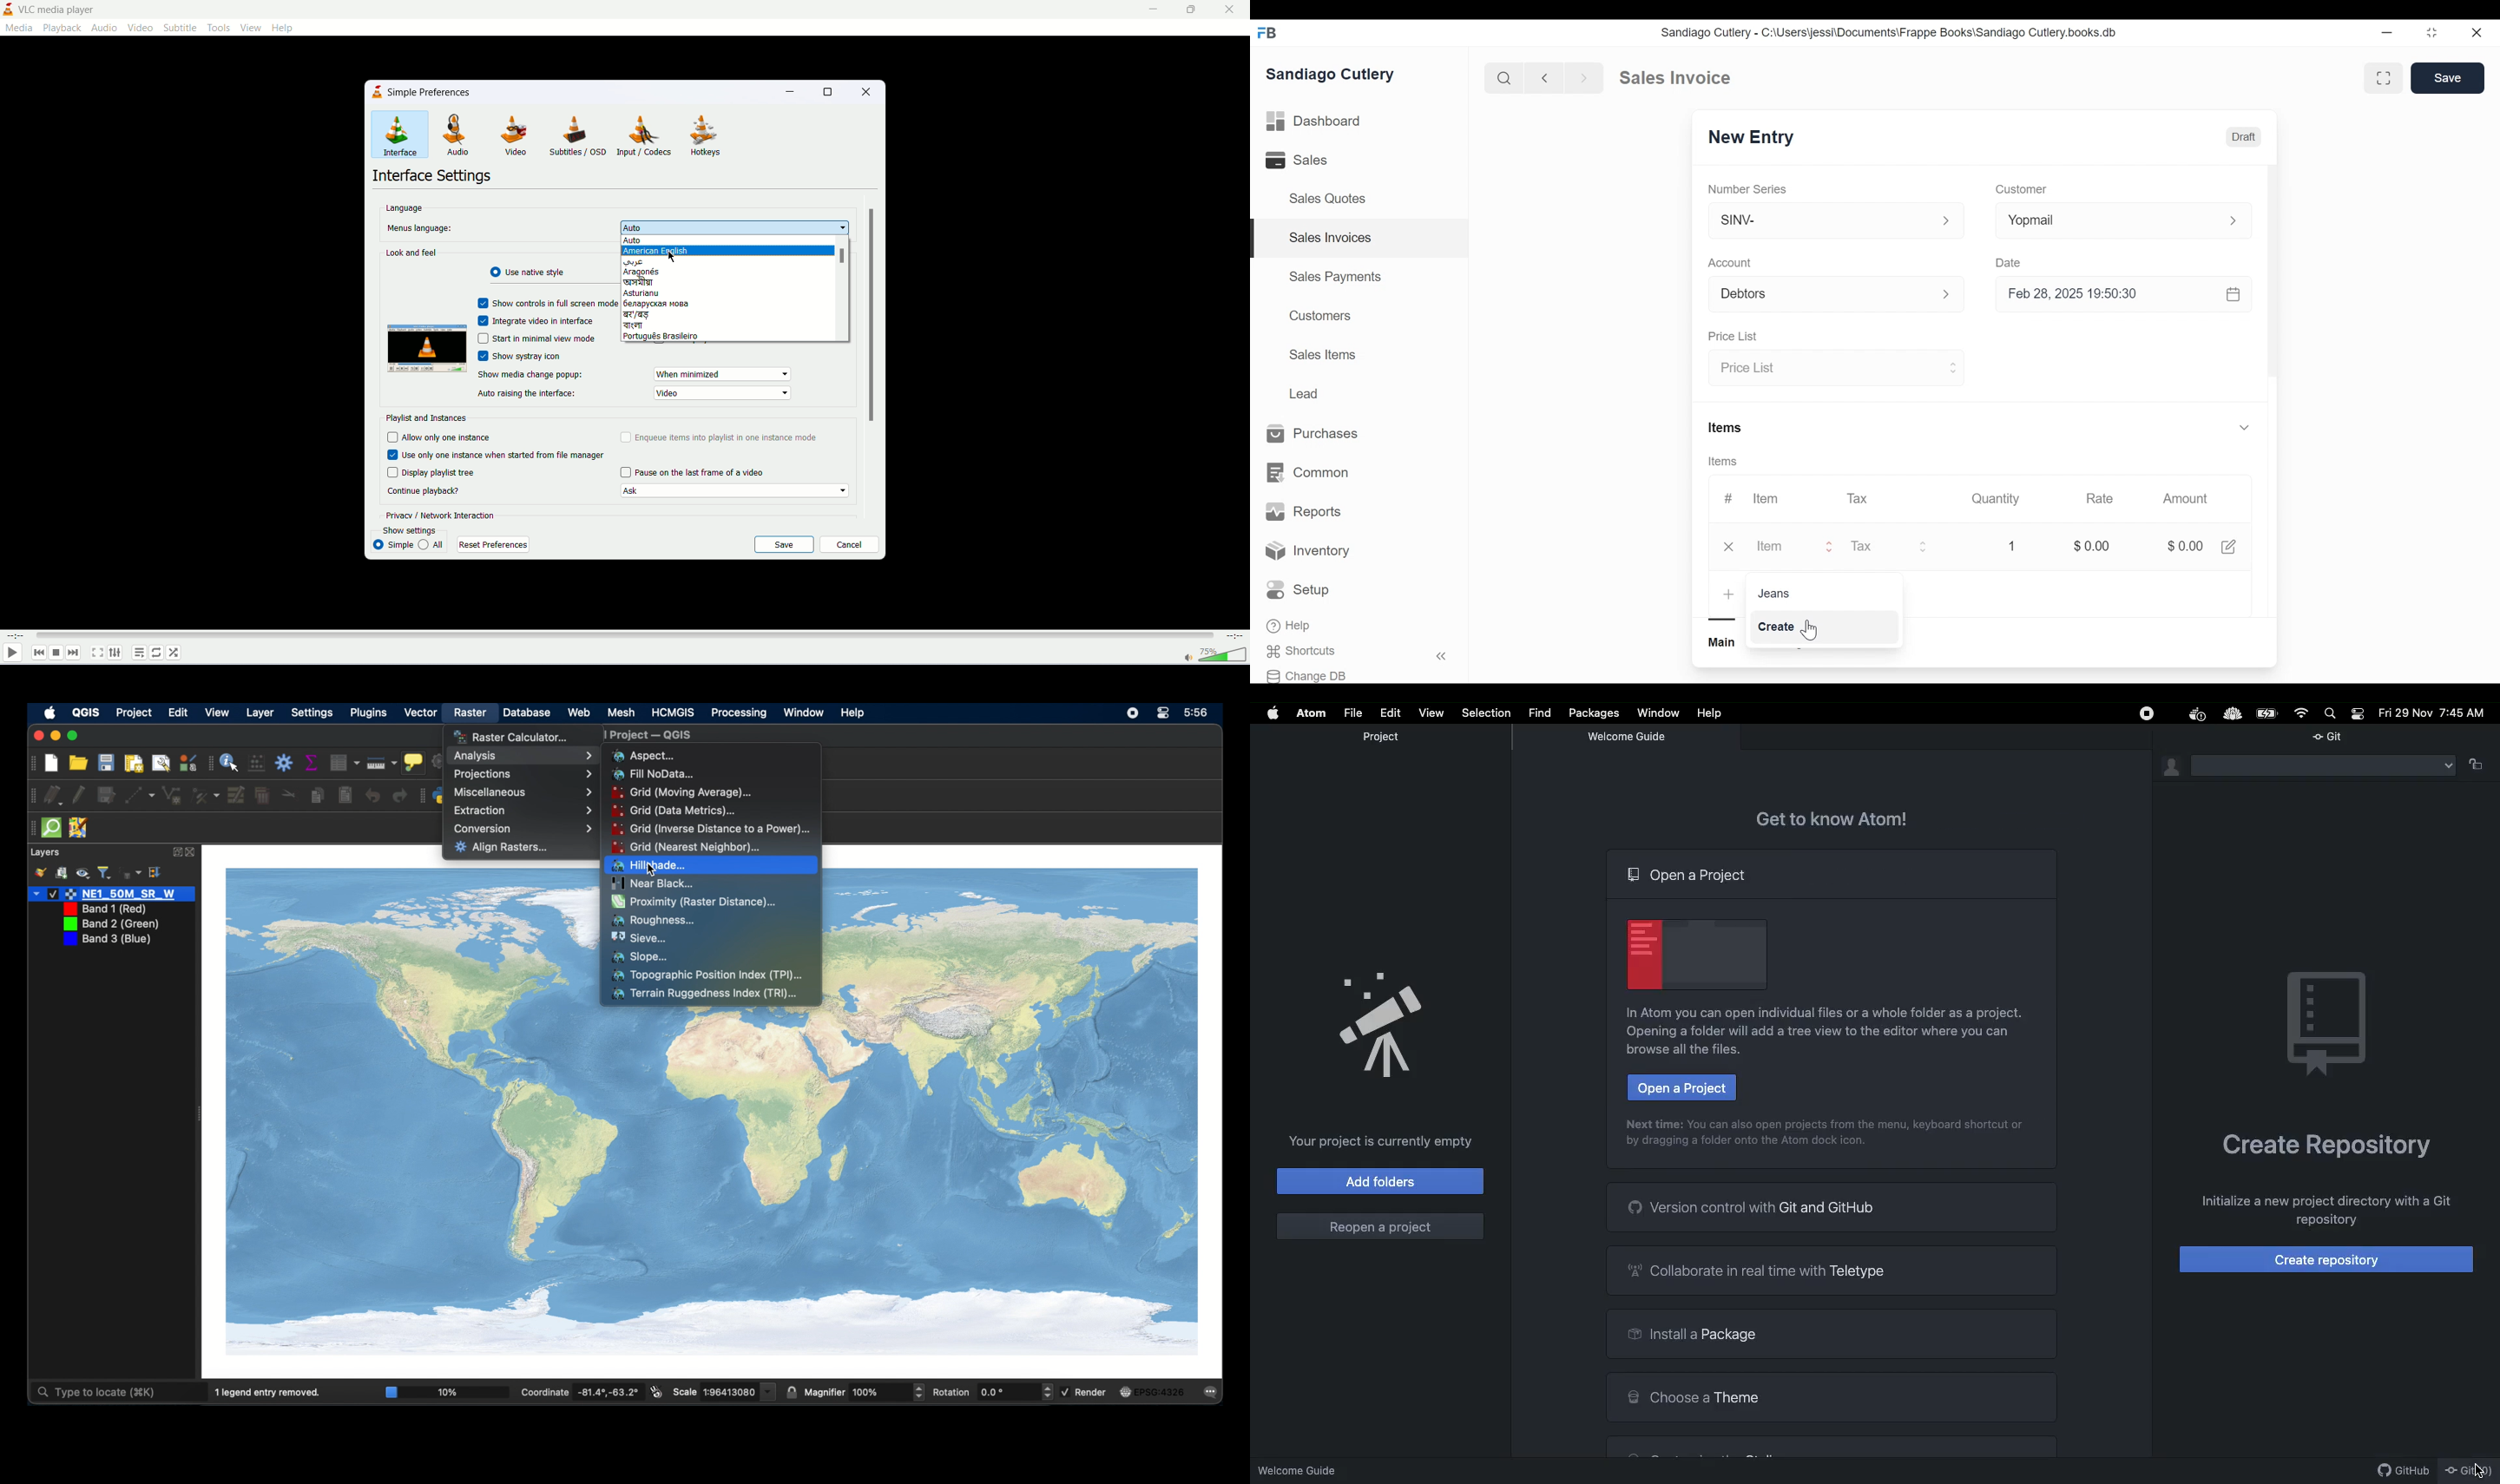 Image resolution: width=2520 pixels, height=1484 pixels. What do you see at coordinates (79, 763) in the screenshot?
I see `open` at bounding box center [79, 763].